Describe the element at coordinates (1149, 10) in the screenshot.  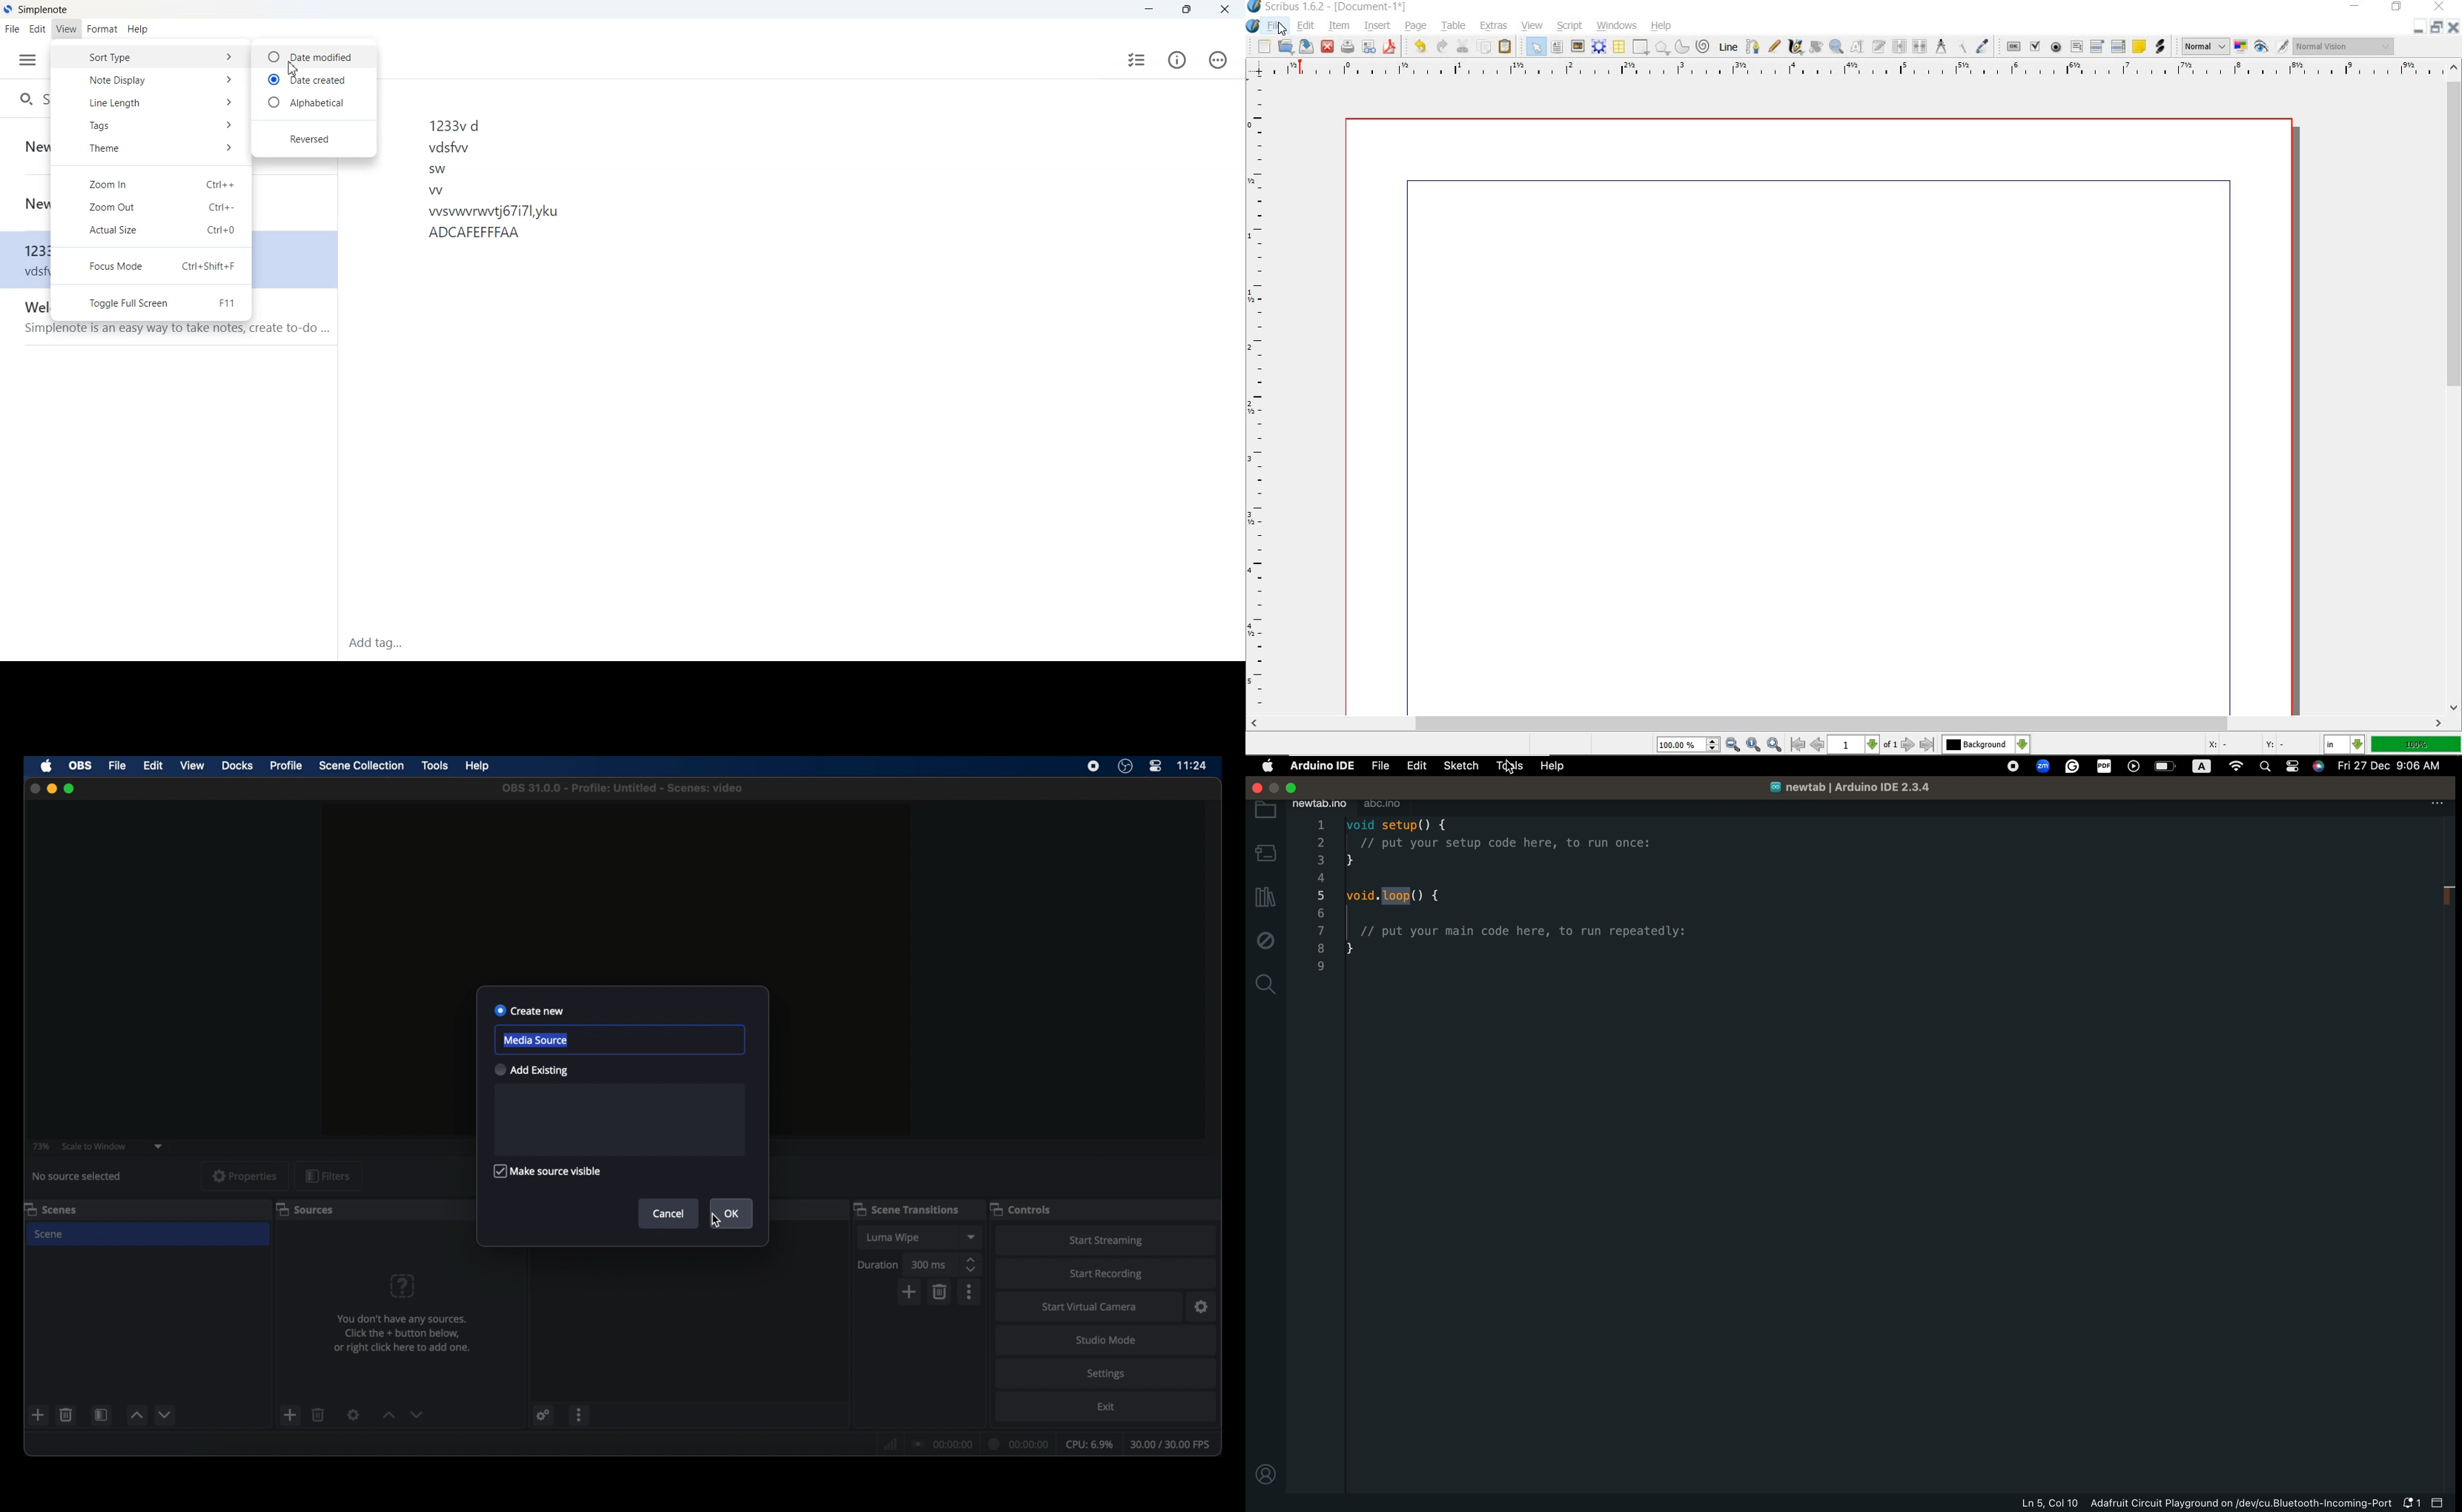
I see `Minimize` at that location.